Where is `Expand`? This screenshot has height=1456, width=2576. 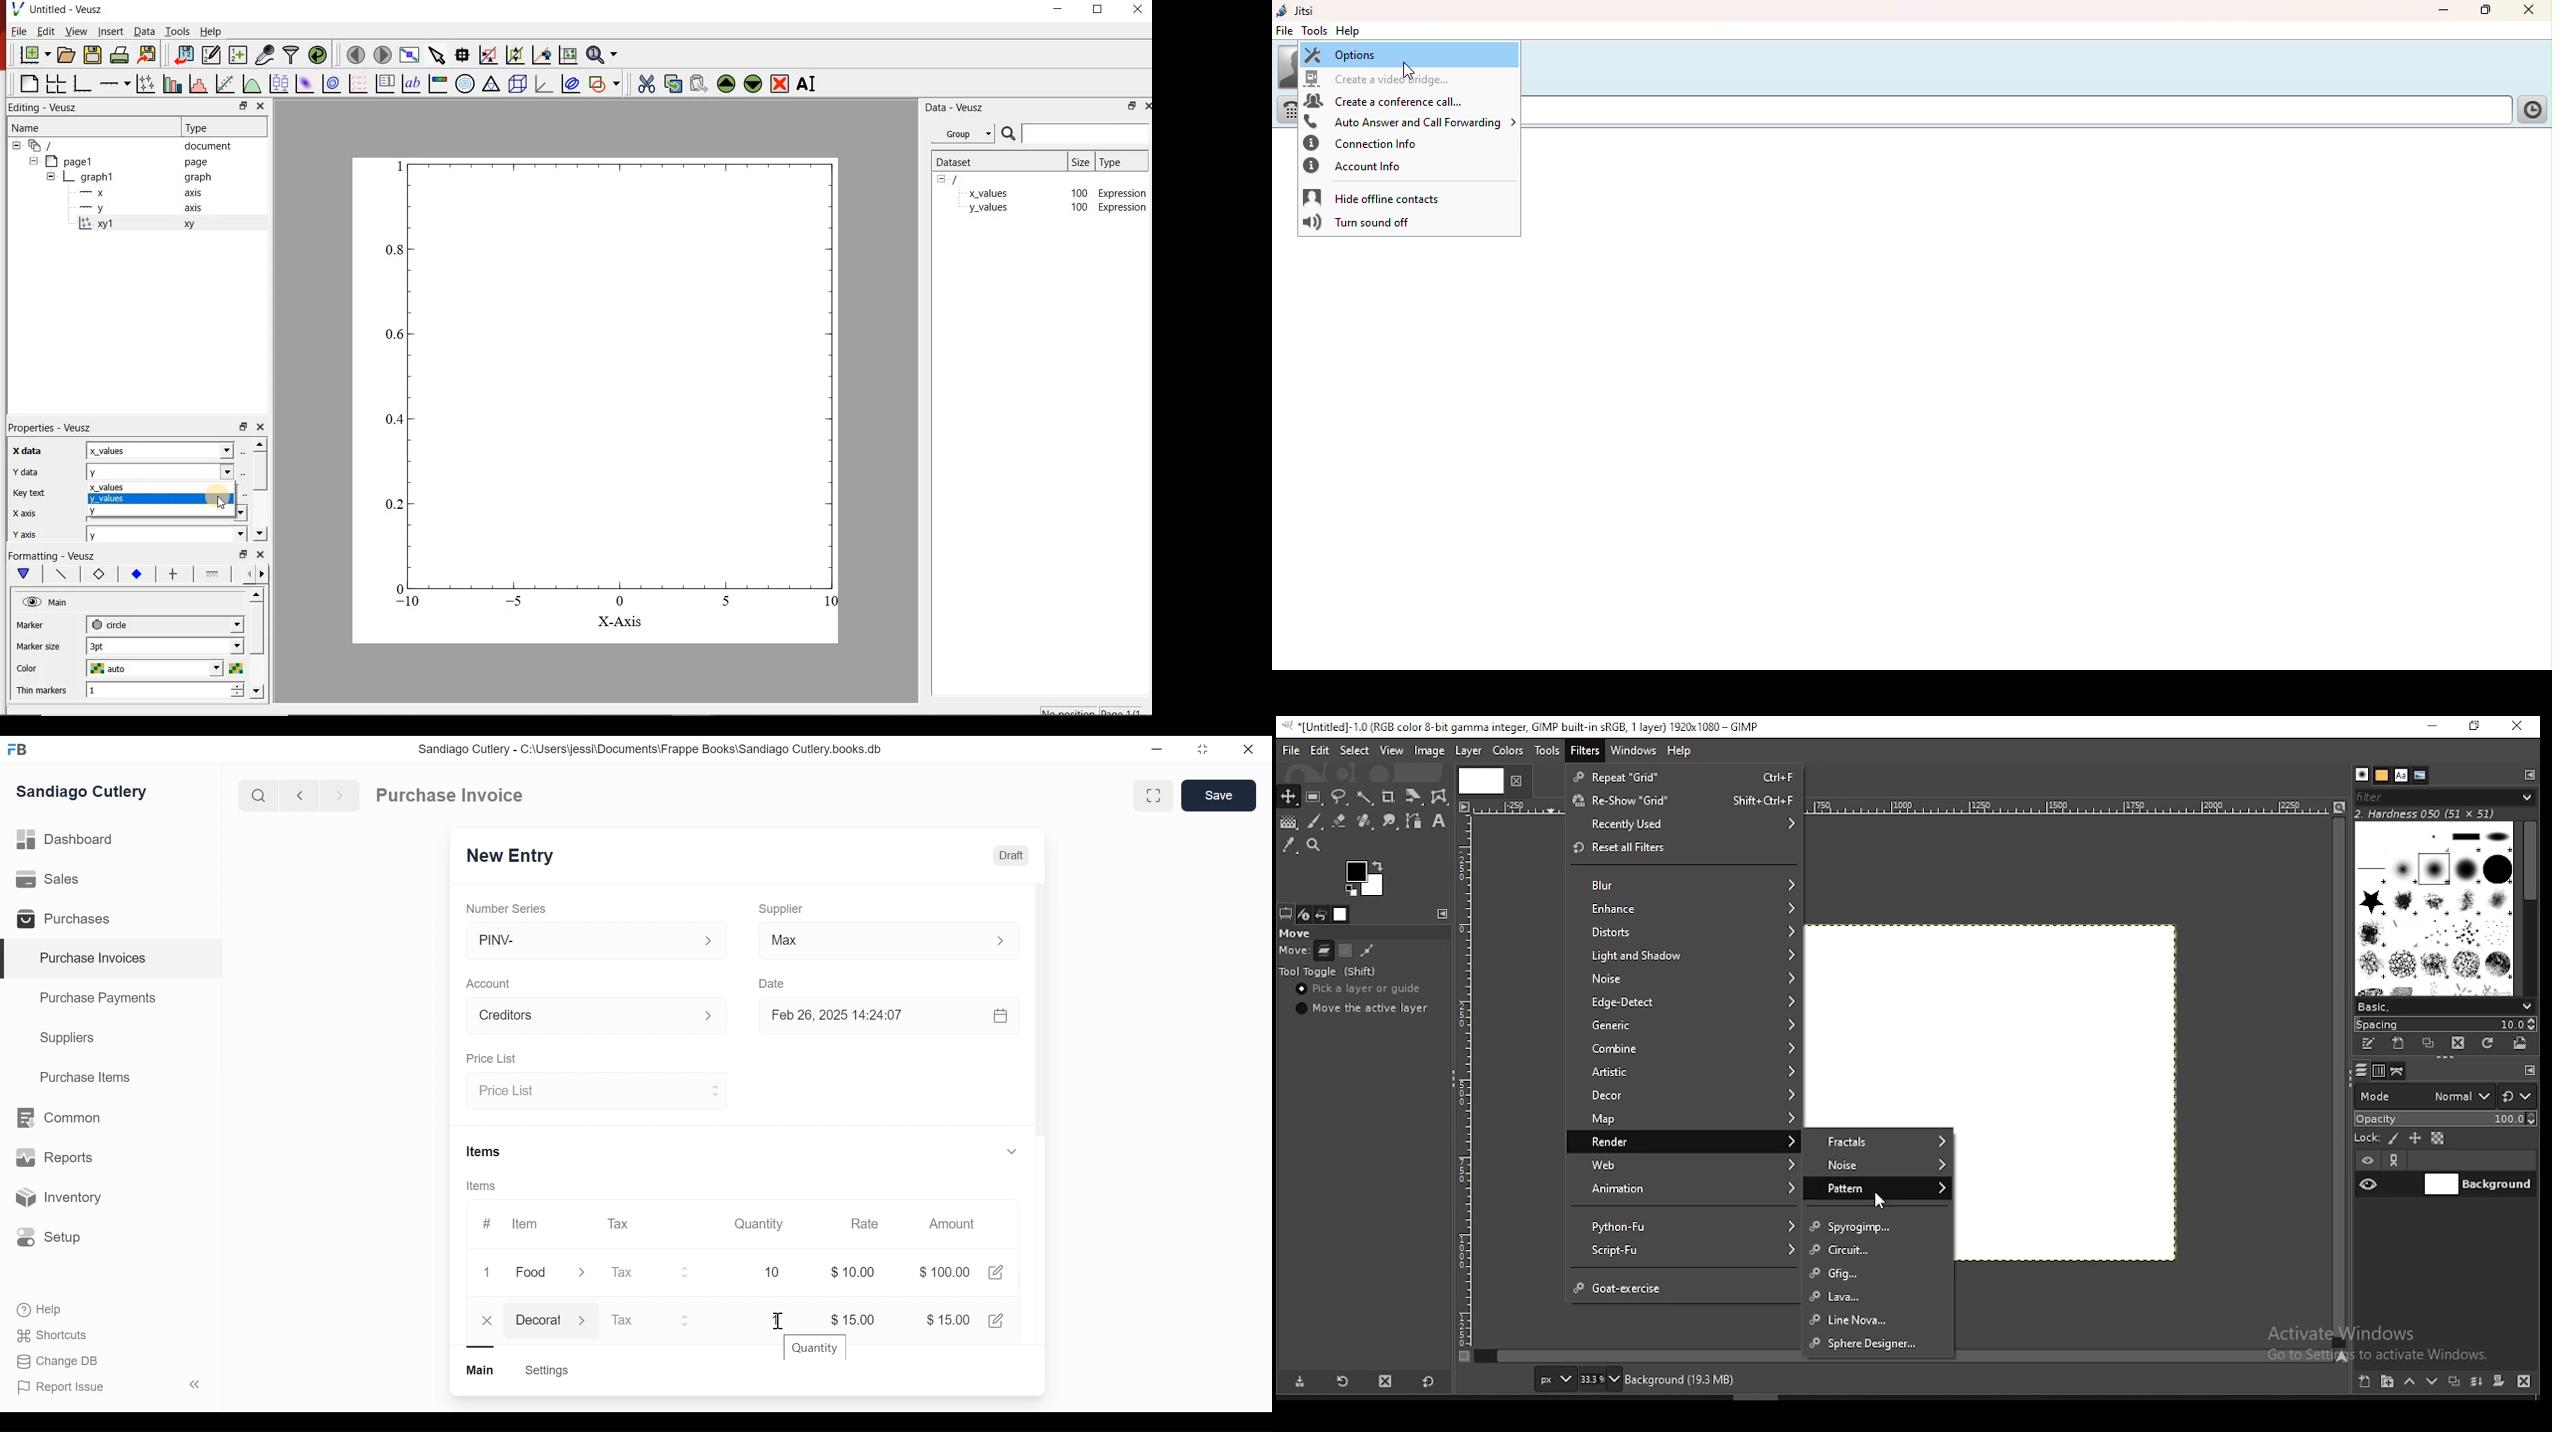
Expand is located at coordinates (585, 1321).